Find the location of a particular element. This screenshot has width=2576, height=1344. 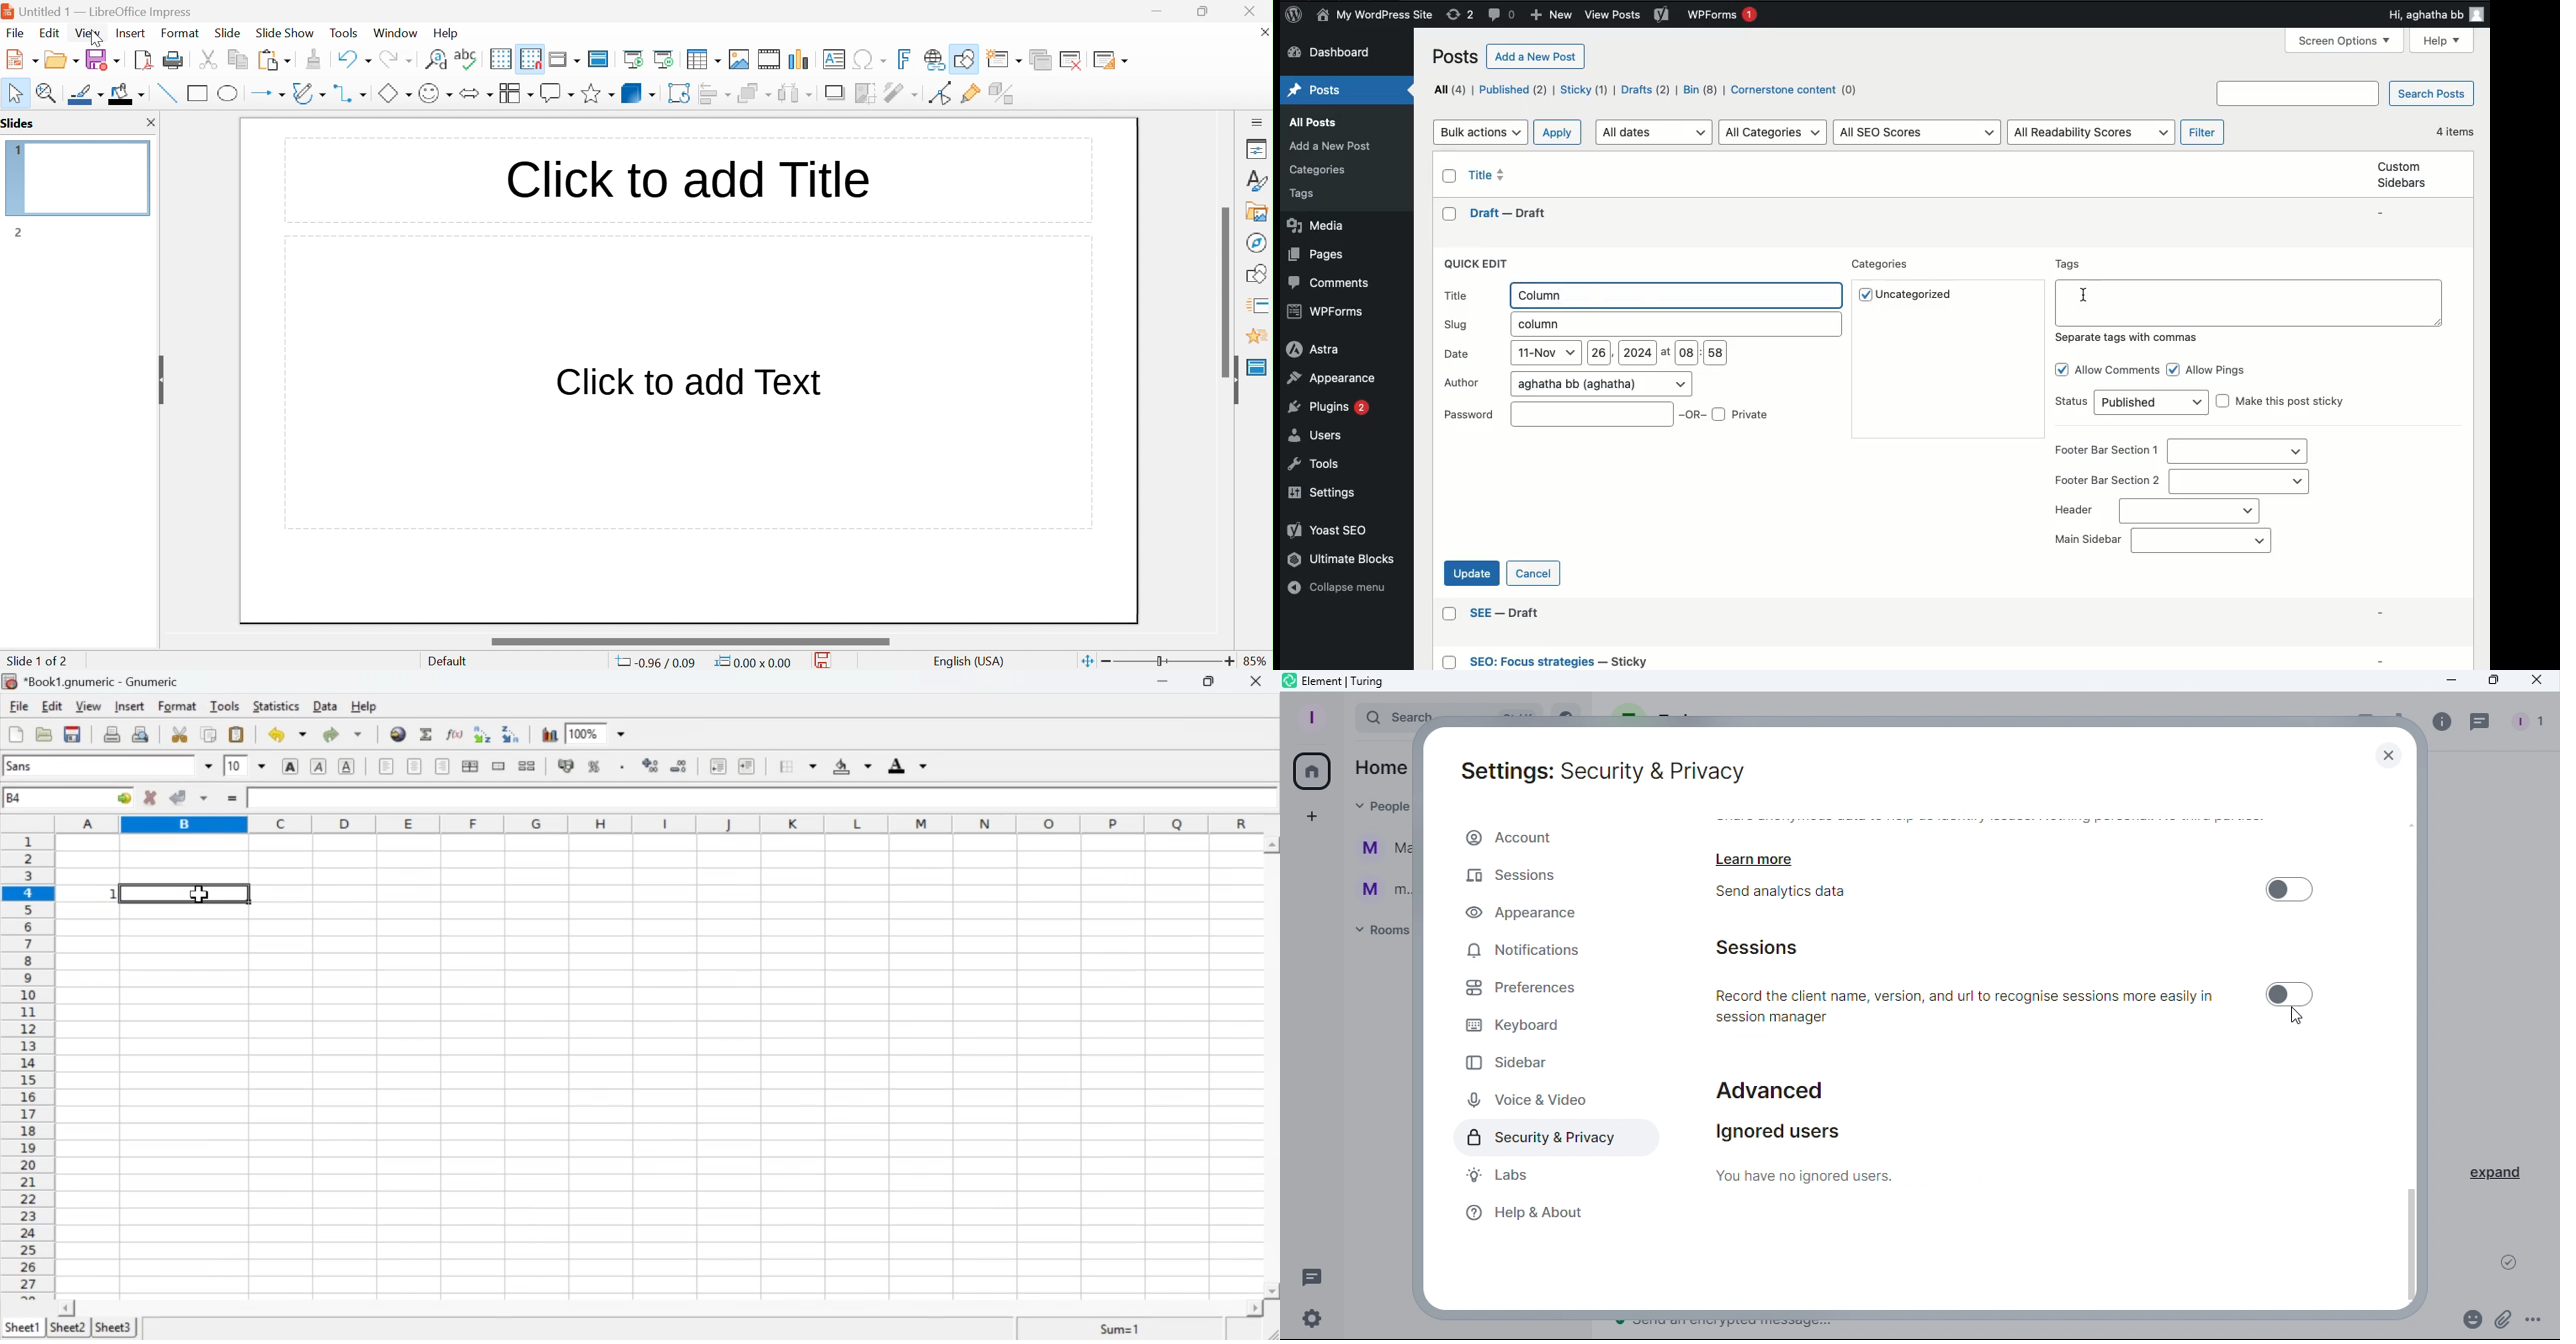

2024 is located at coordinates (1638, 352).